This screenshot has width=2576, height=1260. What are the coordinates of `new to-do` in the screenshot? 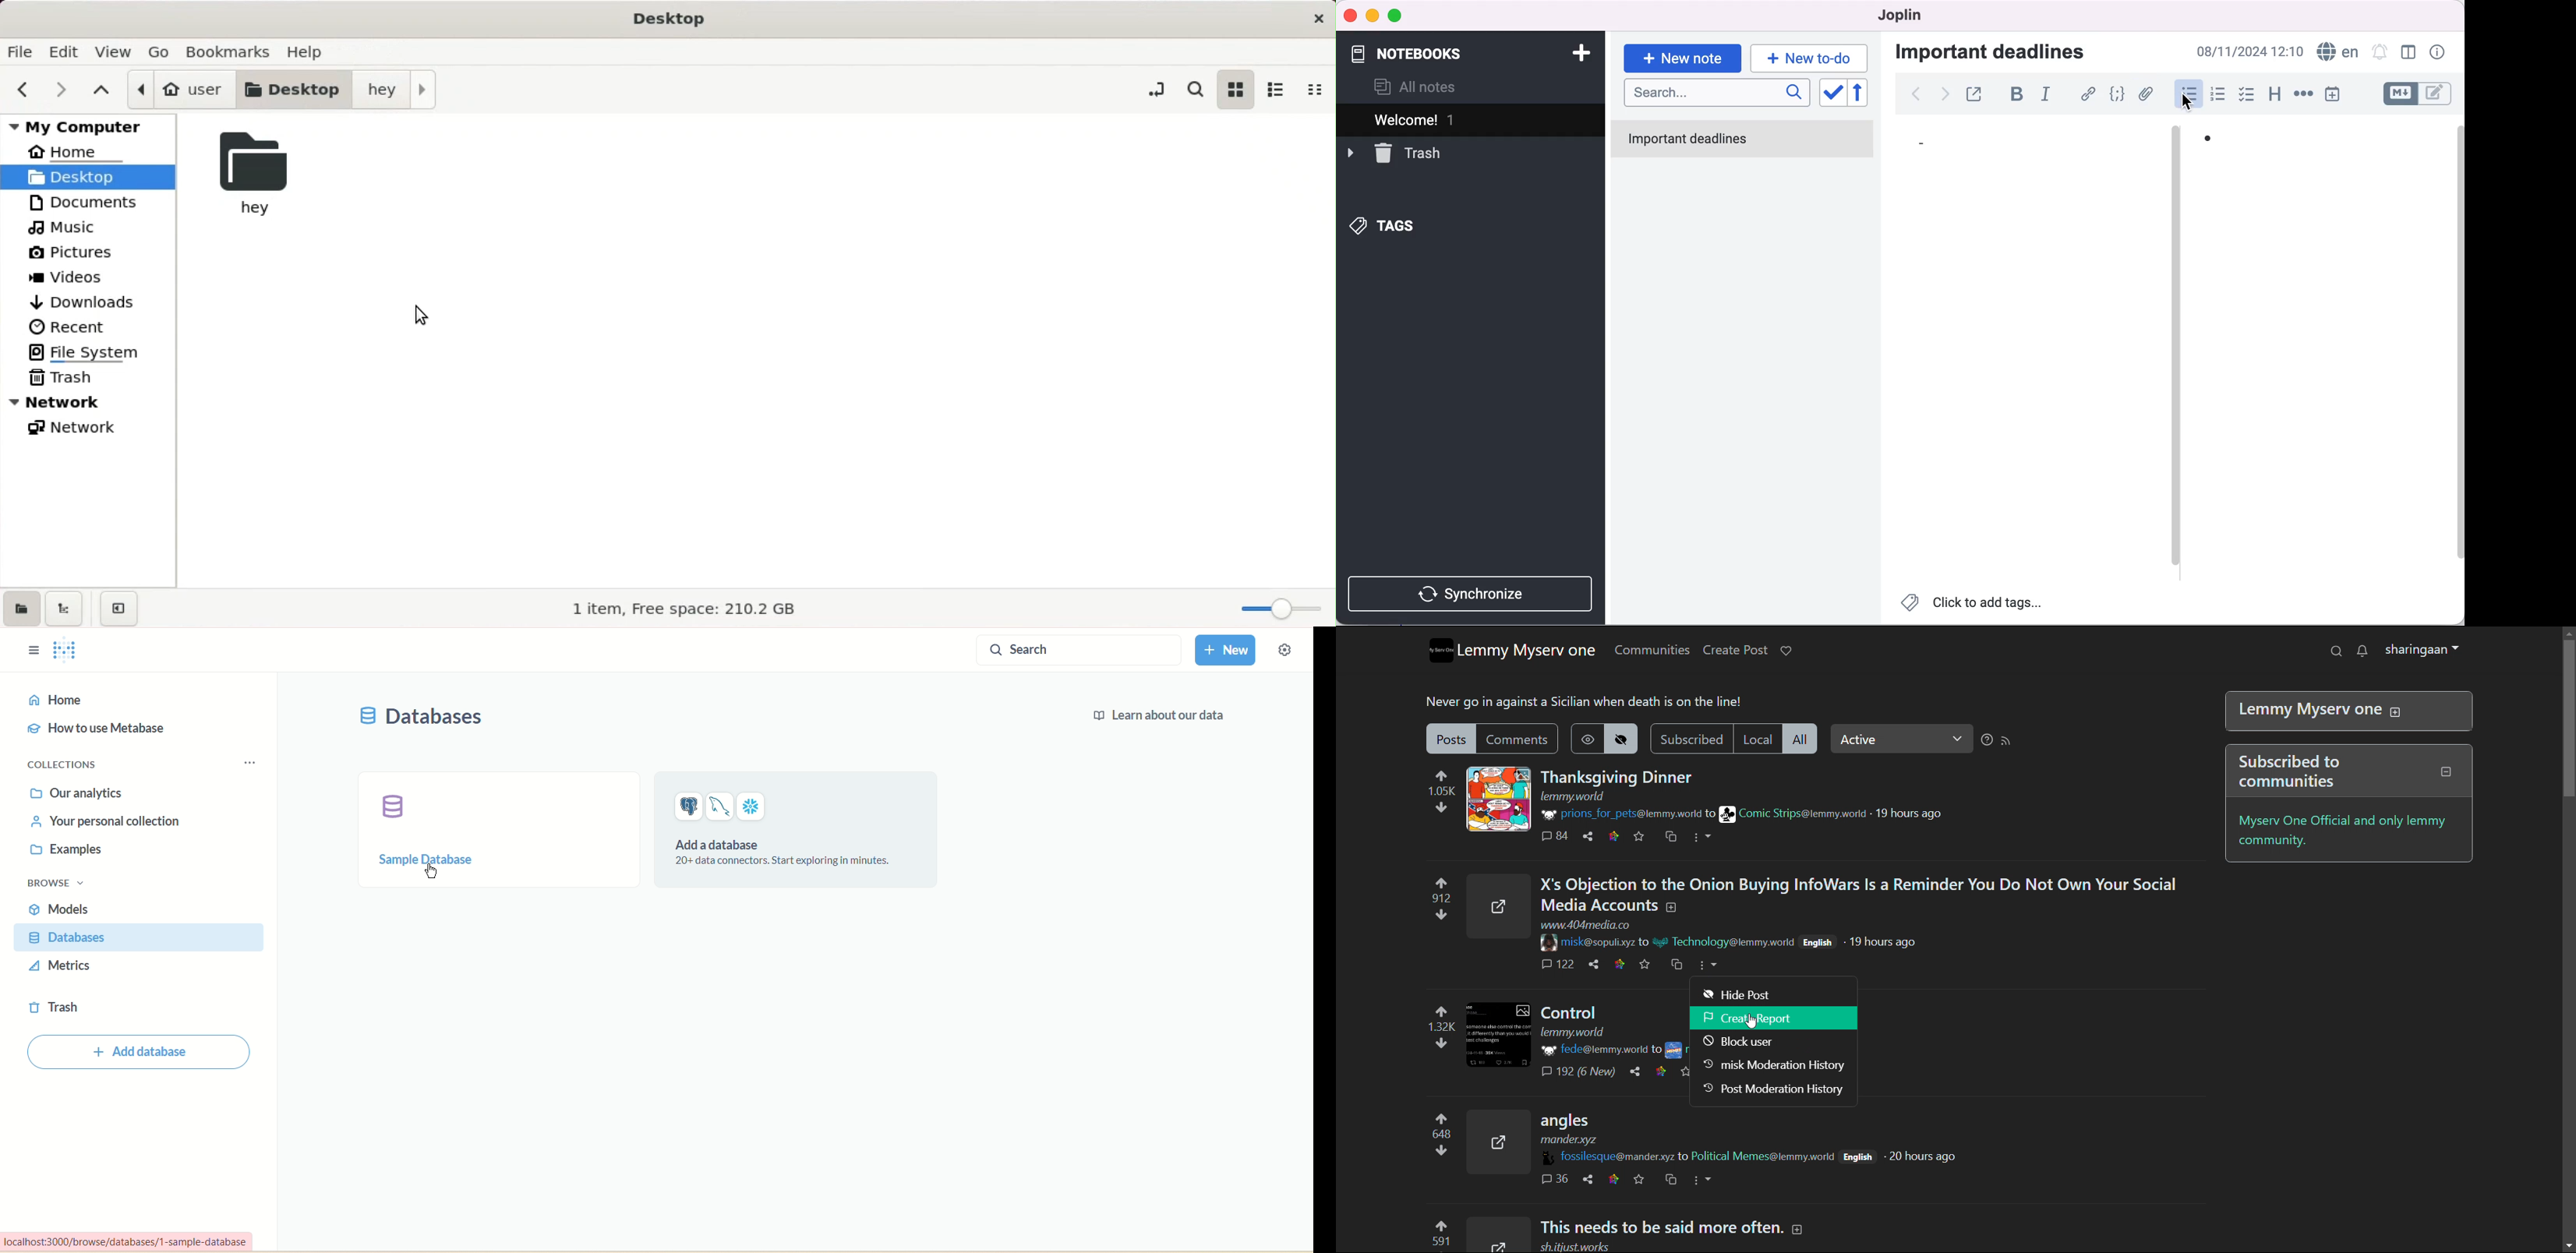 It's located at (1812, 58).